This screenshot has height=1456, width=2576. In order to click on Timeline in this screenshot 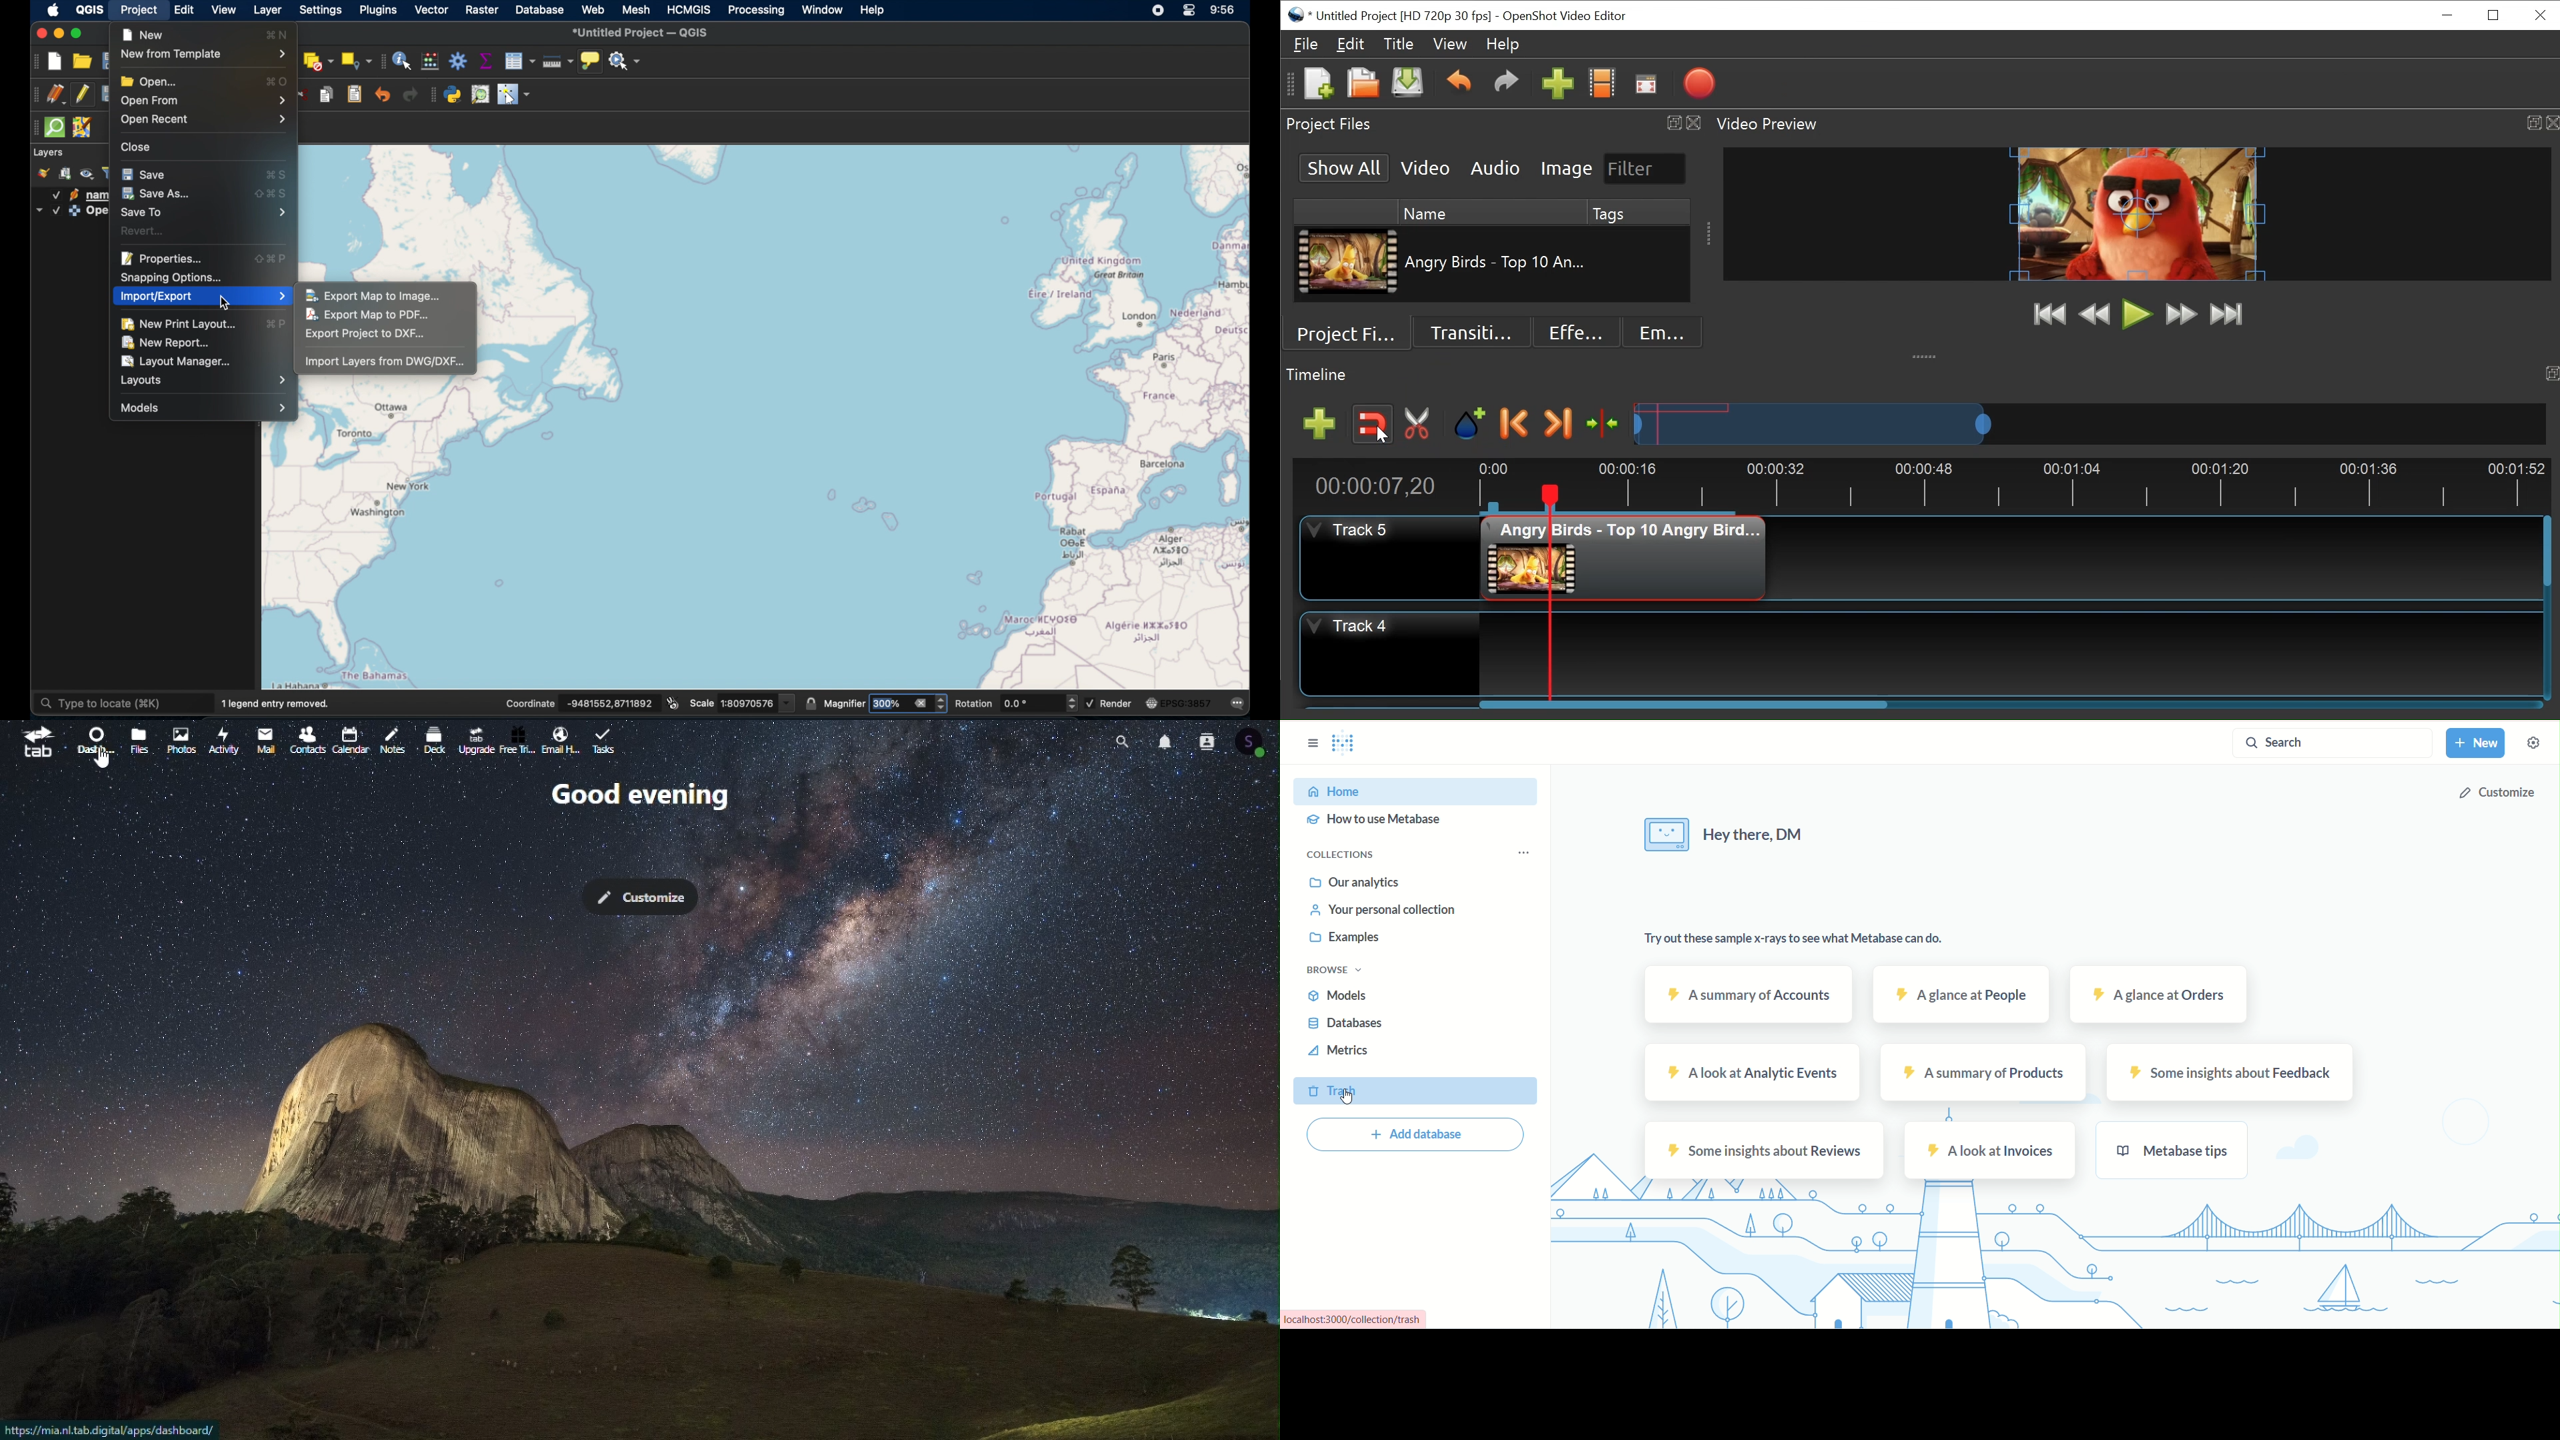, I will do `click(2010, 485)`.